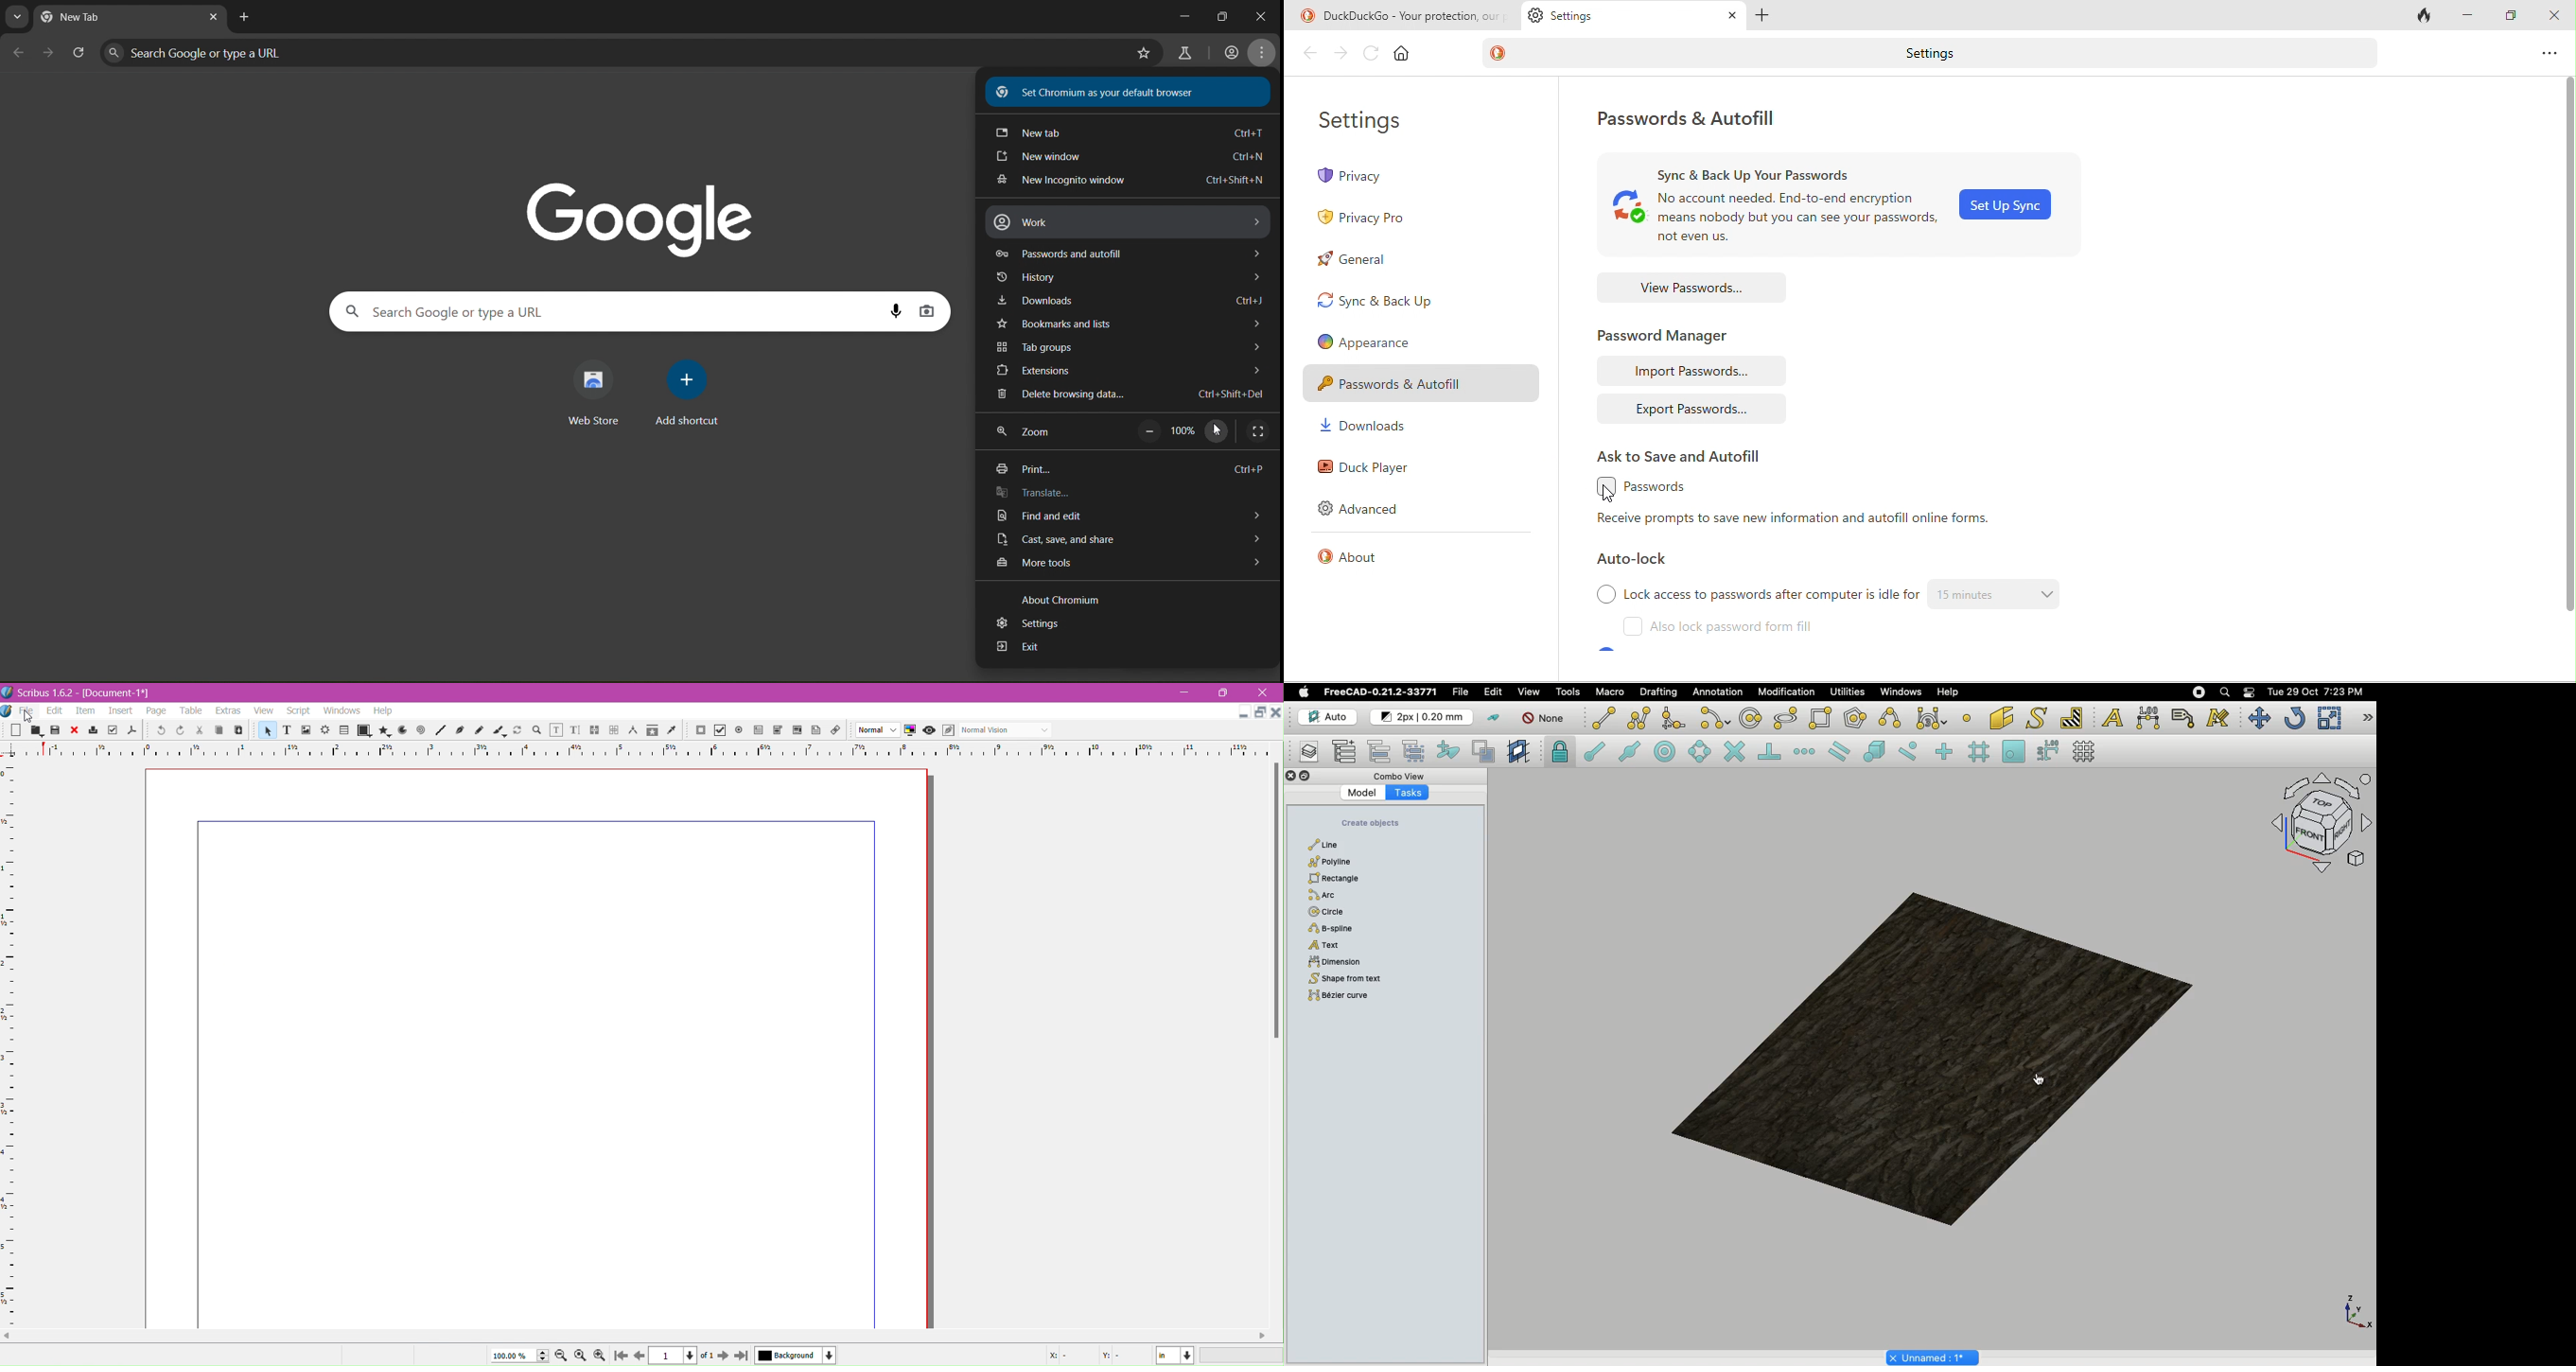  What do you see at coordinates (363, 731) in the screenshot?
I see `shape` at bounding box center [363, 731].